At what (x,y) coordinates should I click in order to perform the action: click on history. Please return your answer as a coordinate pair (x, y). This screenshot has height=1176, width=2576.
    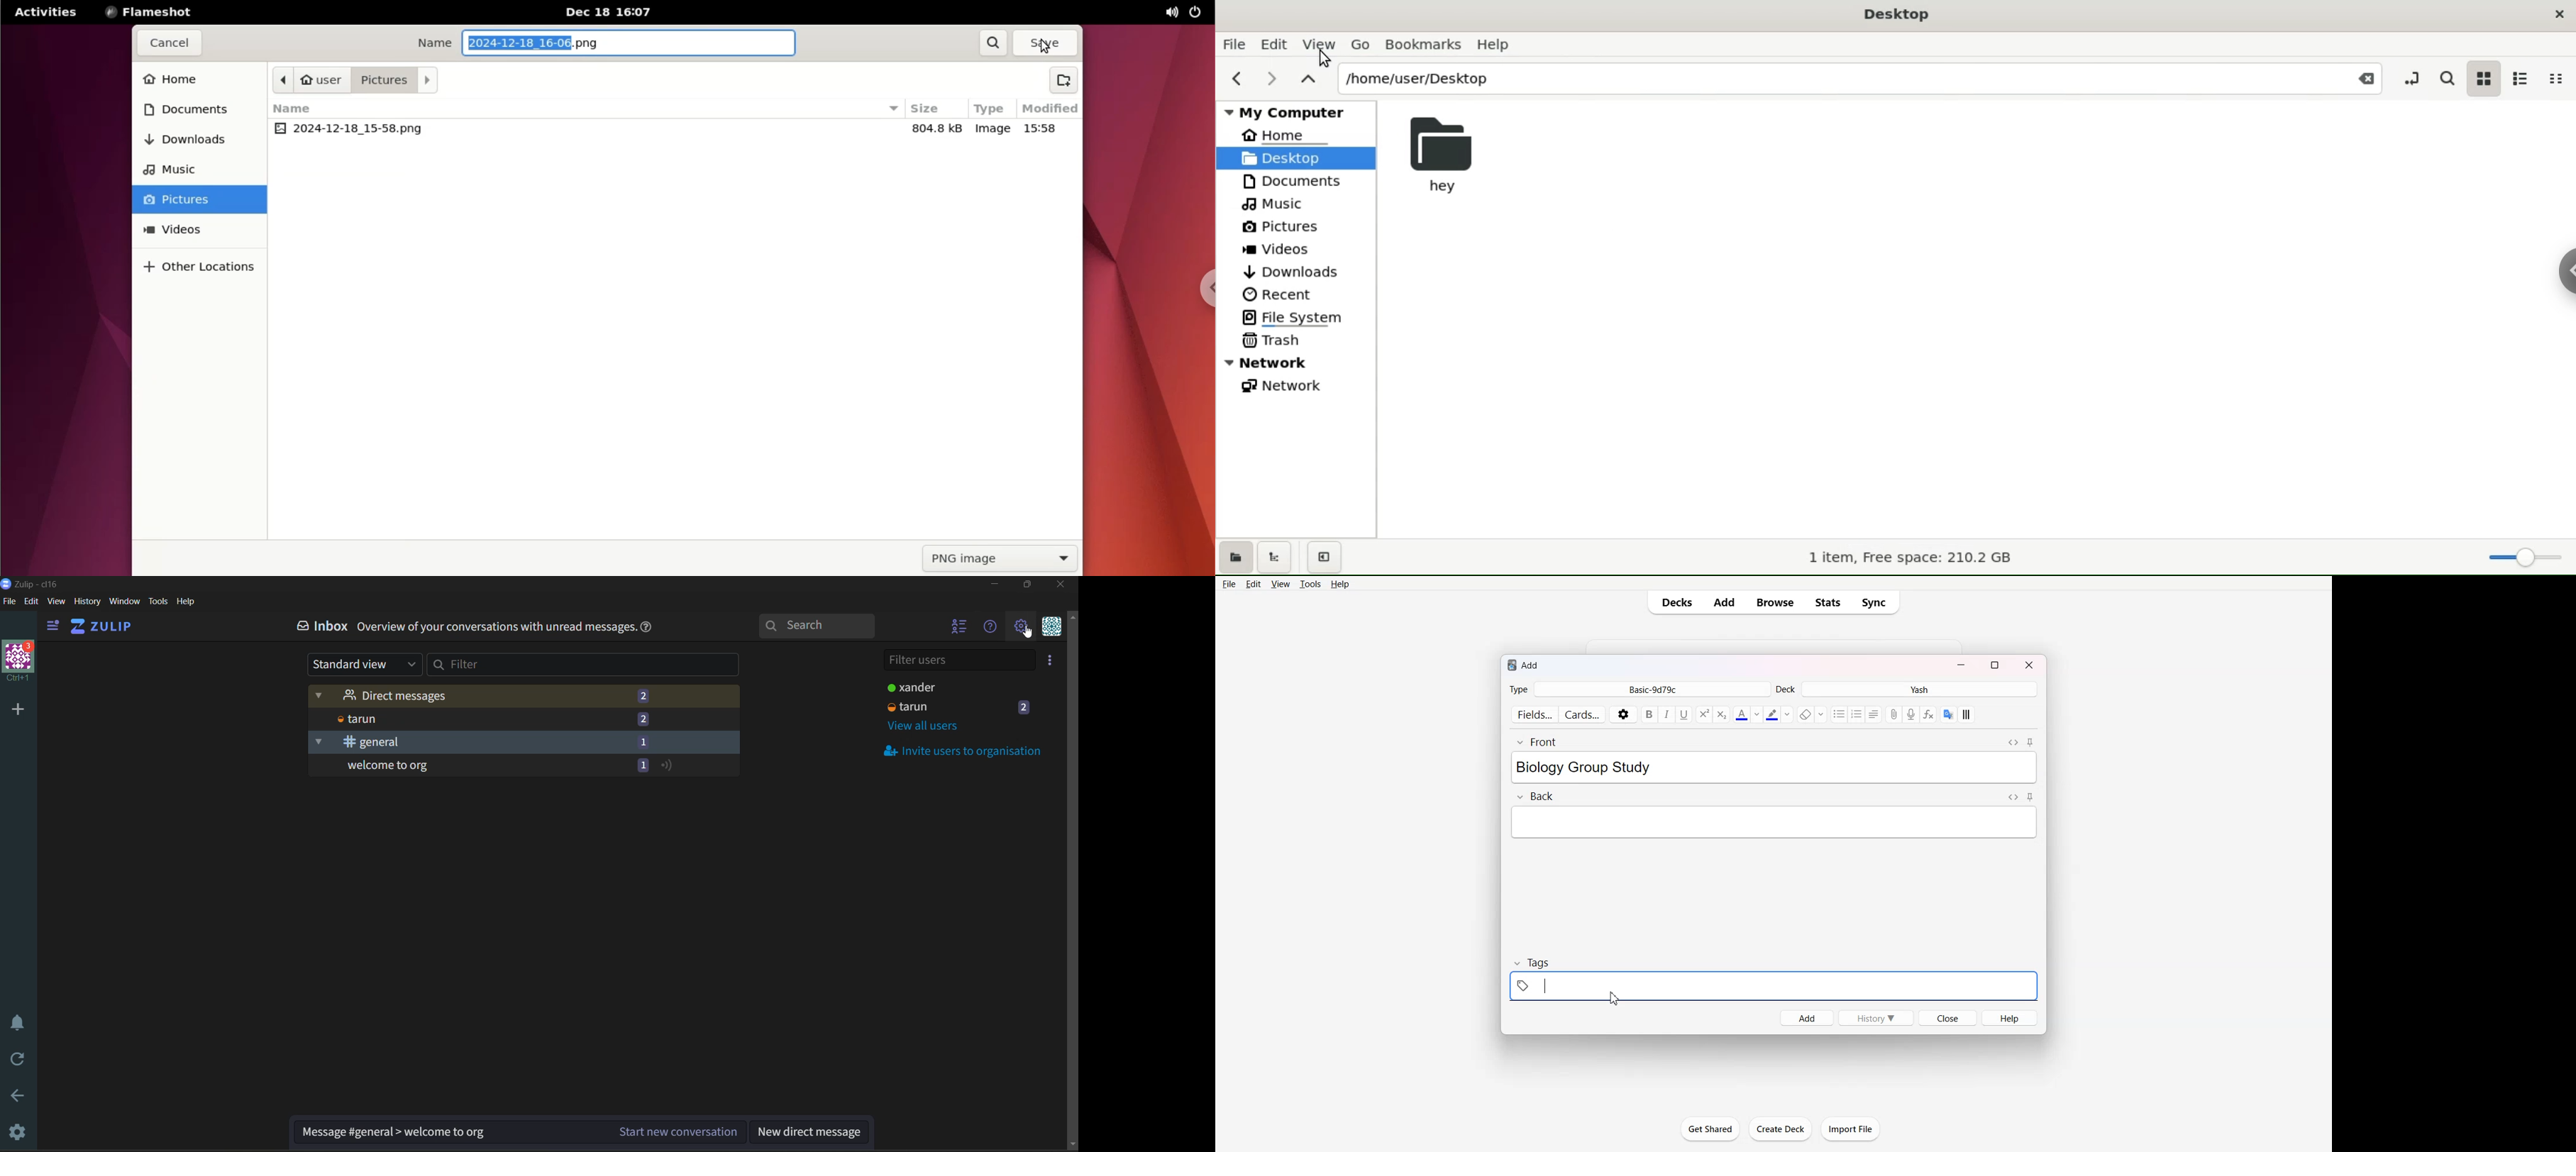
    Looking at the image, I should click on (87, 601).